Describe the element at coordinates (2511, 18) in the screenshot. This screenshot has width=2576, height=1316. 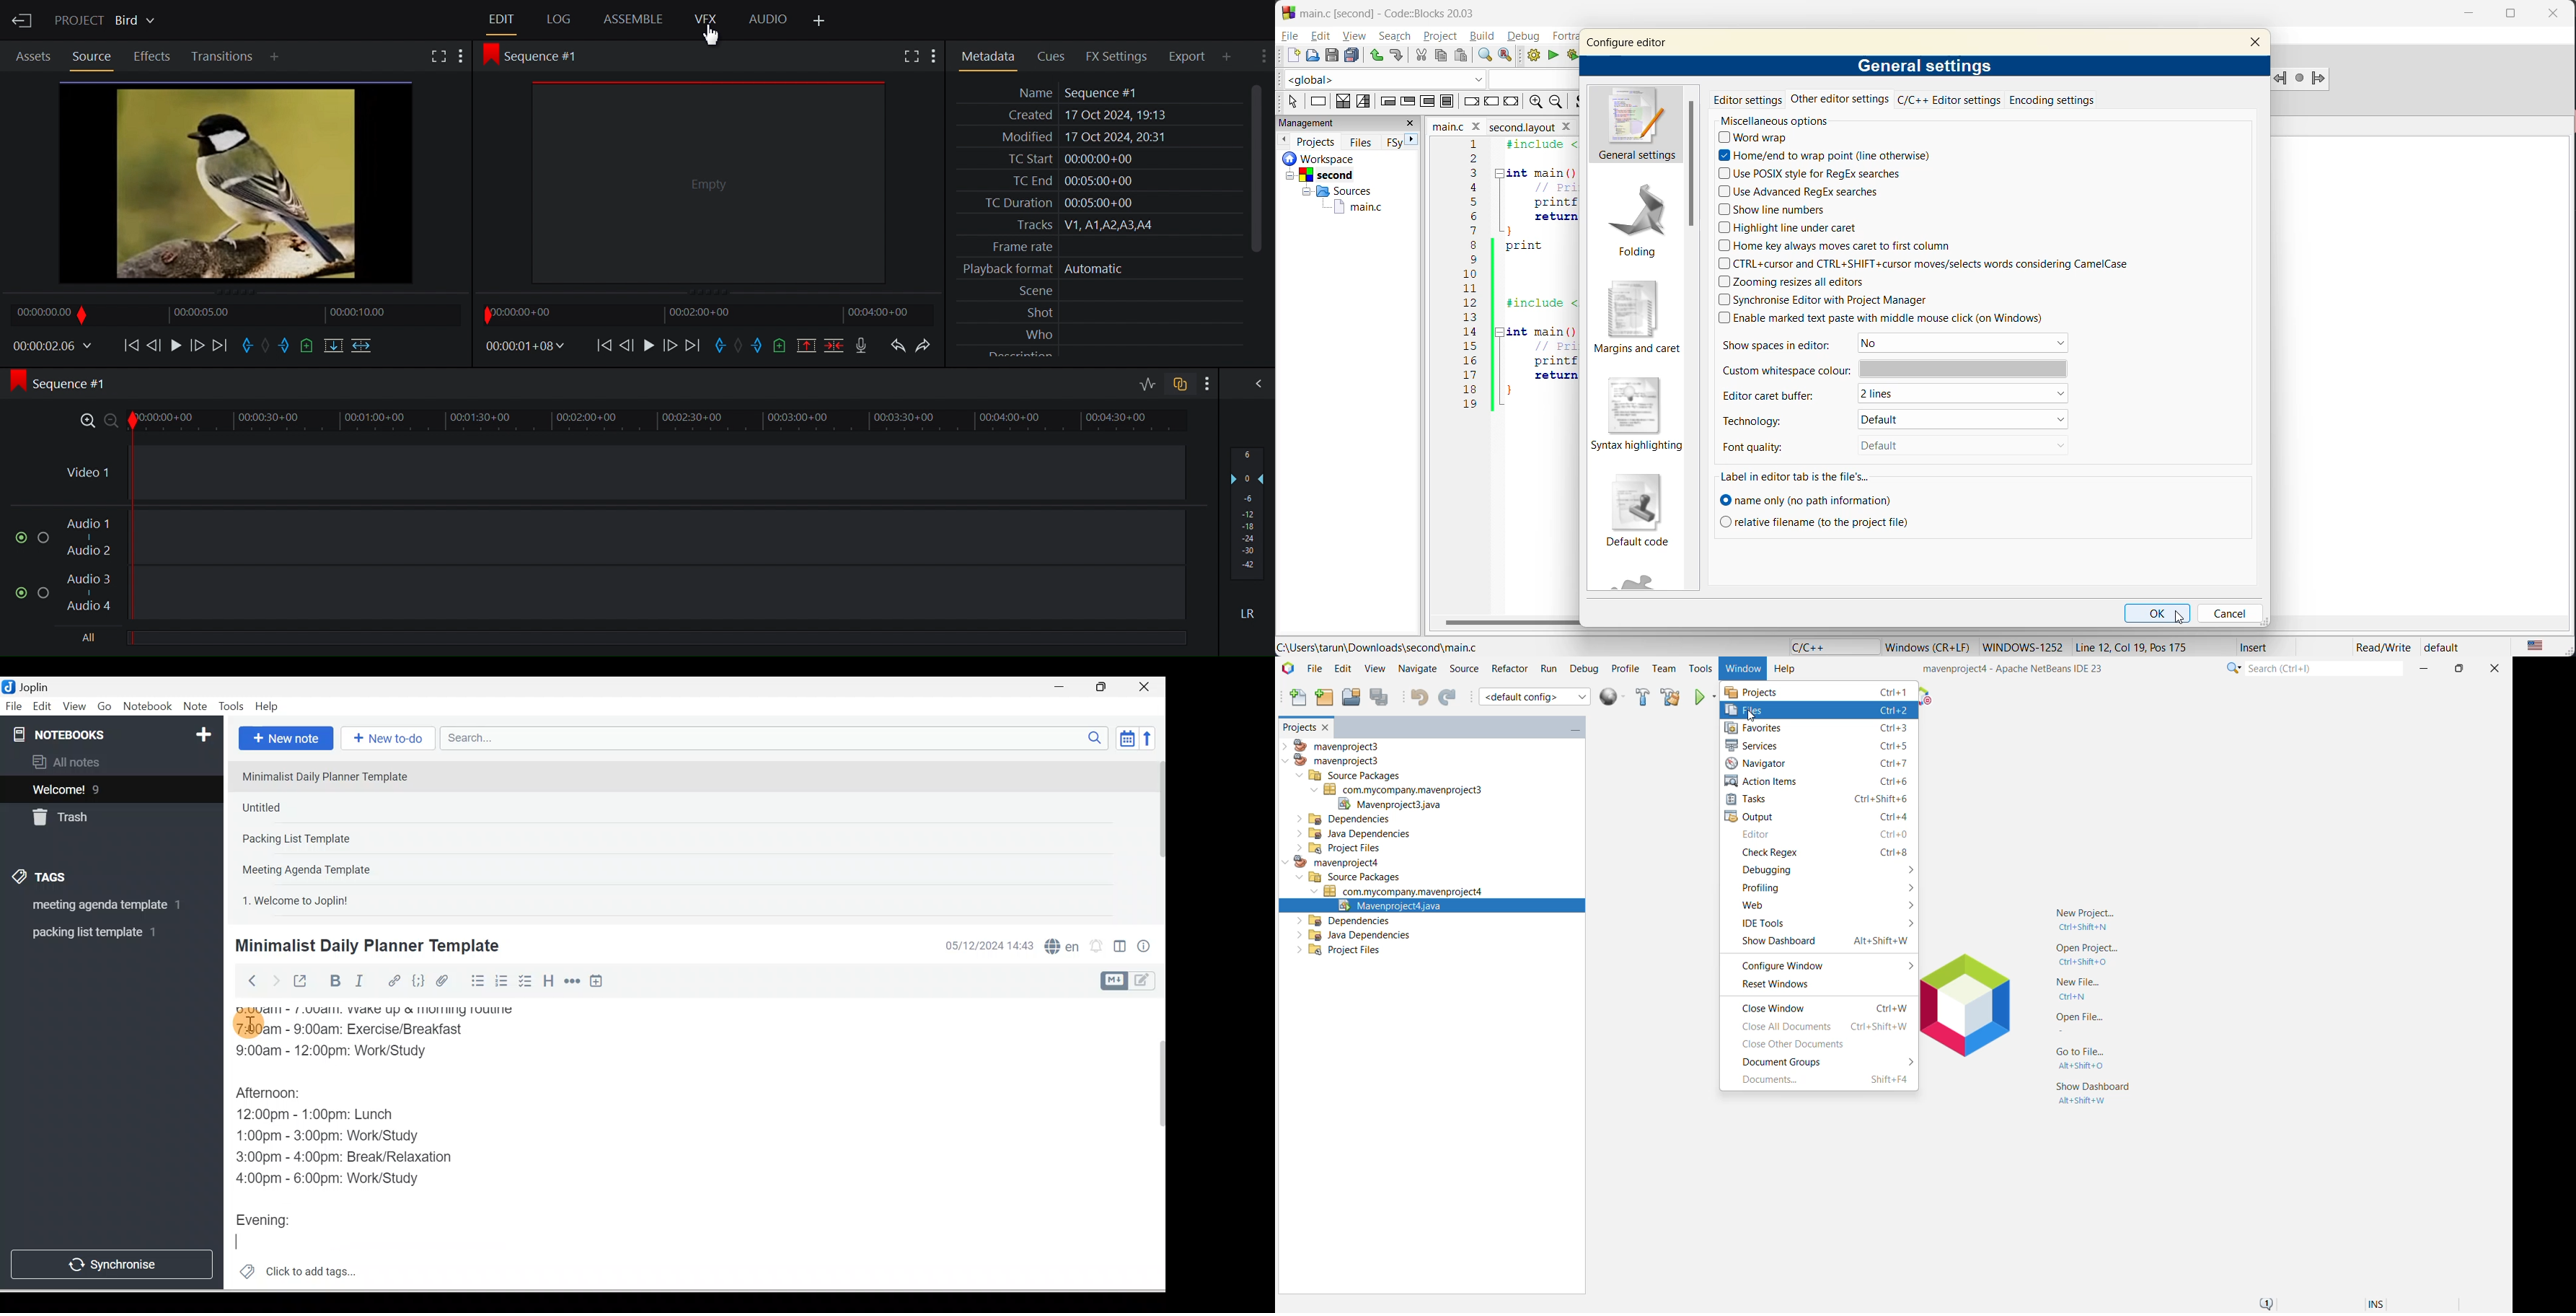
I see `maximize` at that location.